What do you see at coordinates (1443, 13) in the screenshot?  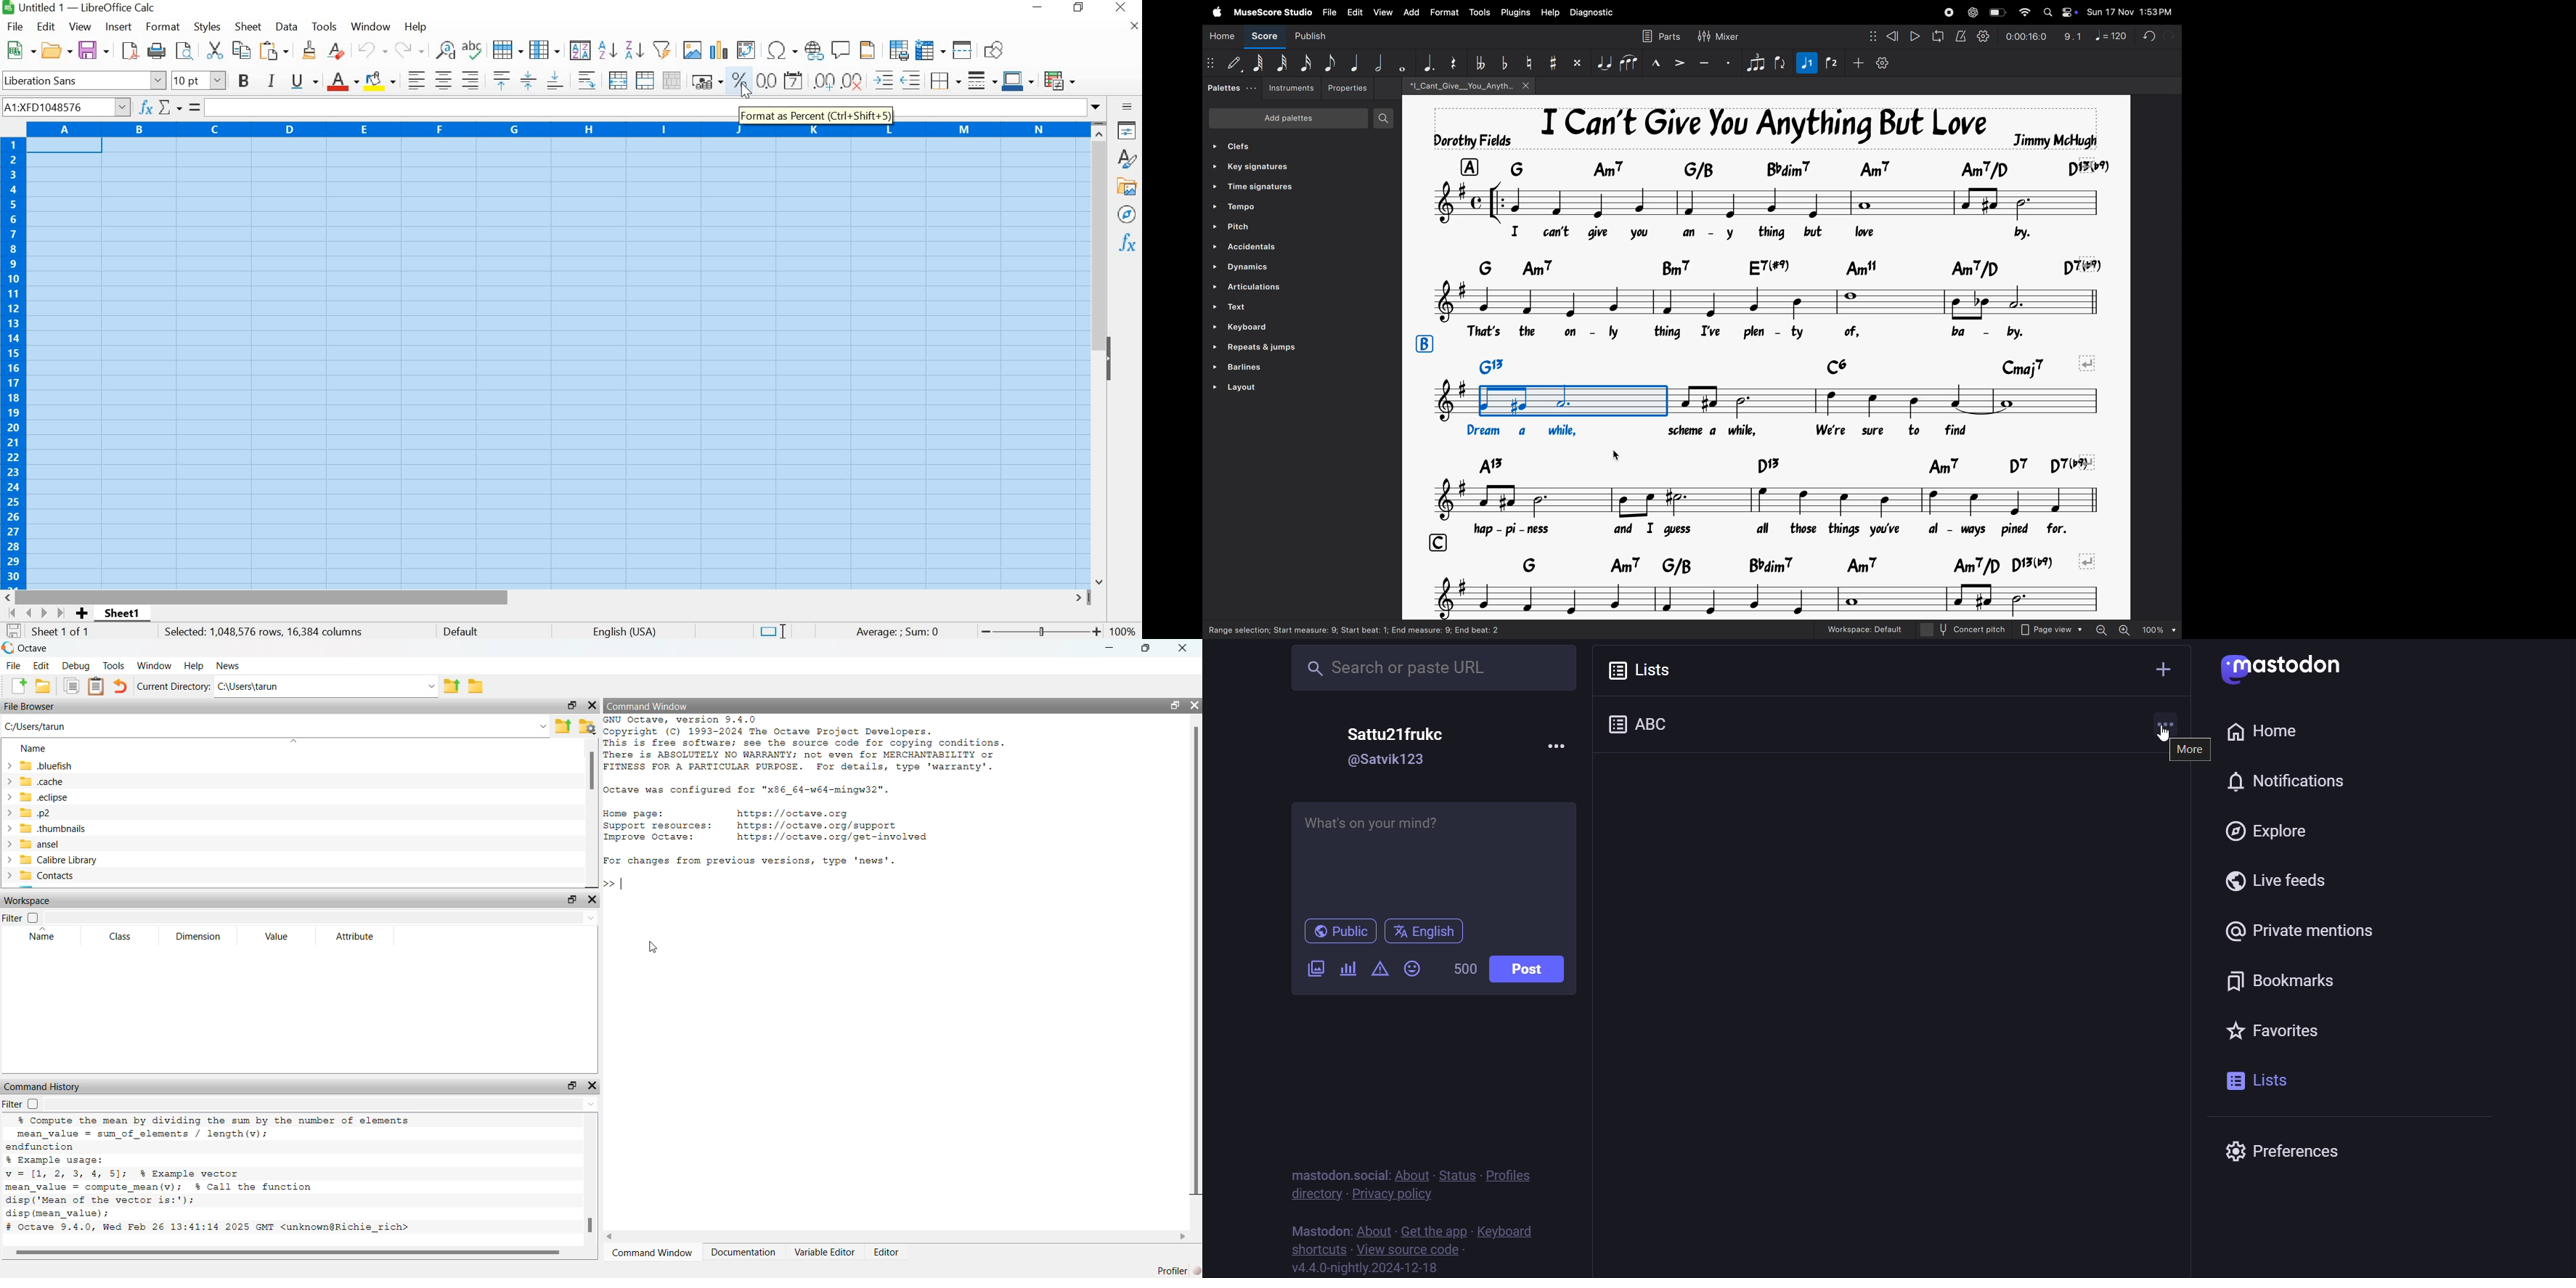 I see `Format` at bounding box center [1443, 13].